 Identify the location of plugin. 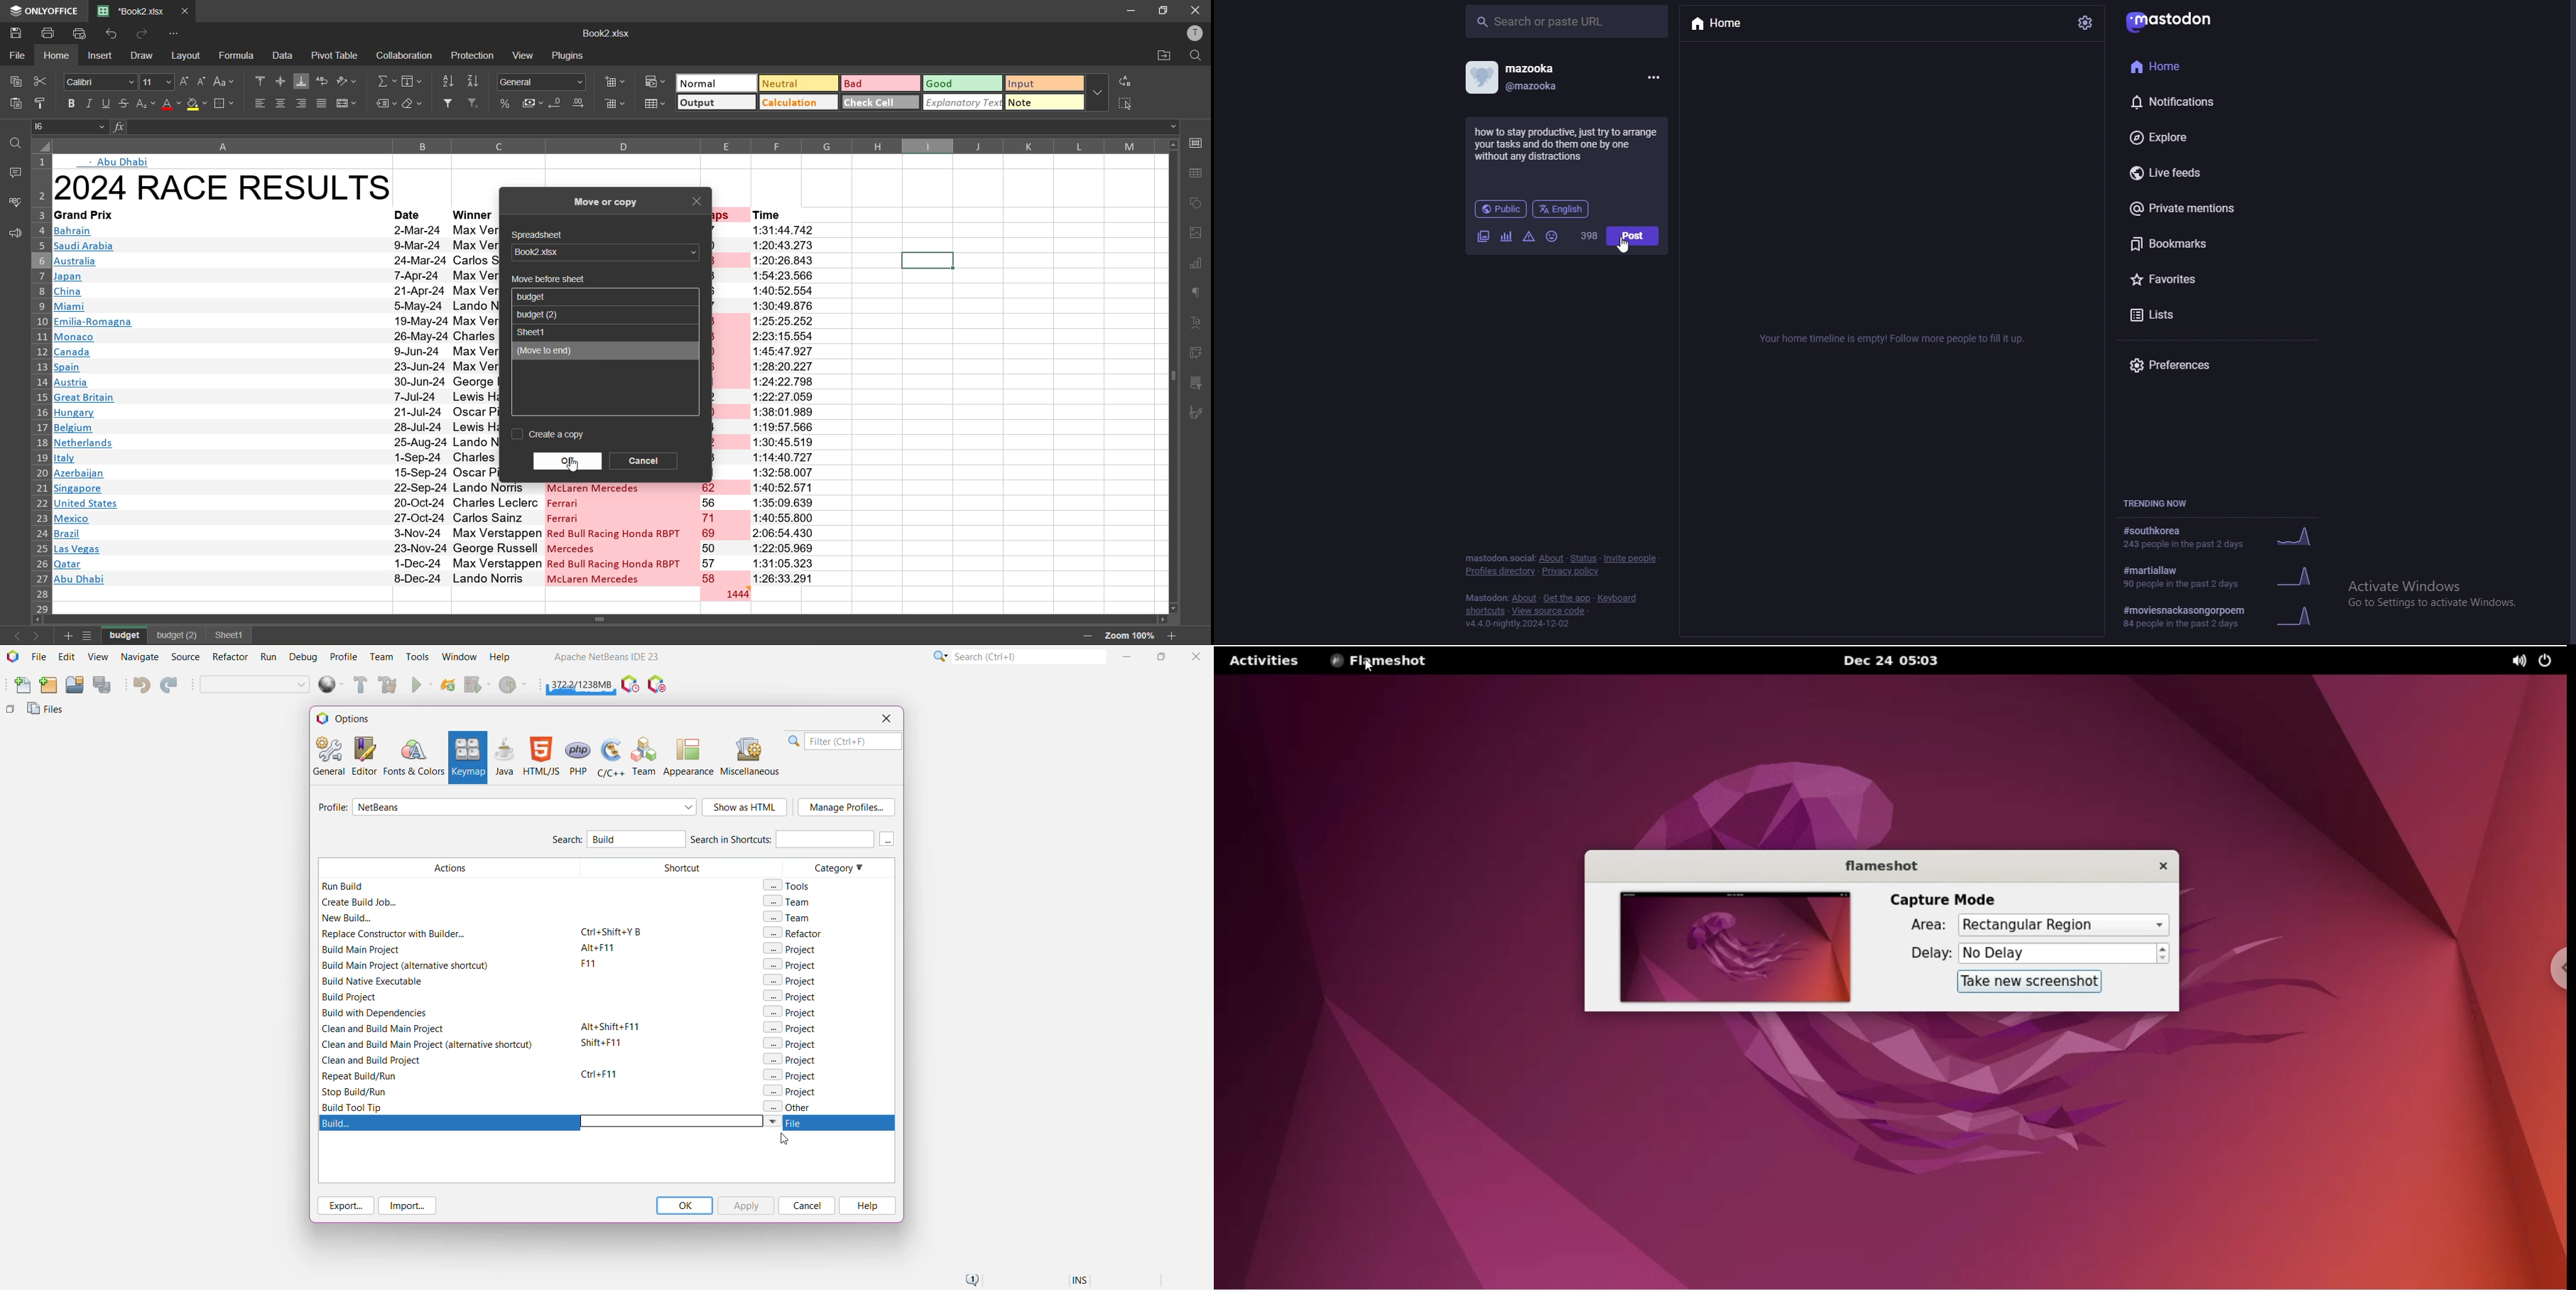
(572, 58).